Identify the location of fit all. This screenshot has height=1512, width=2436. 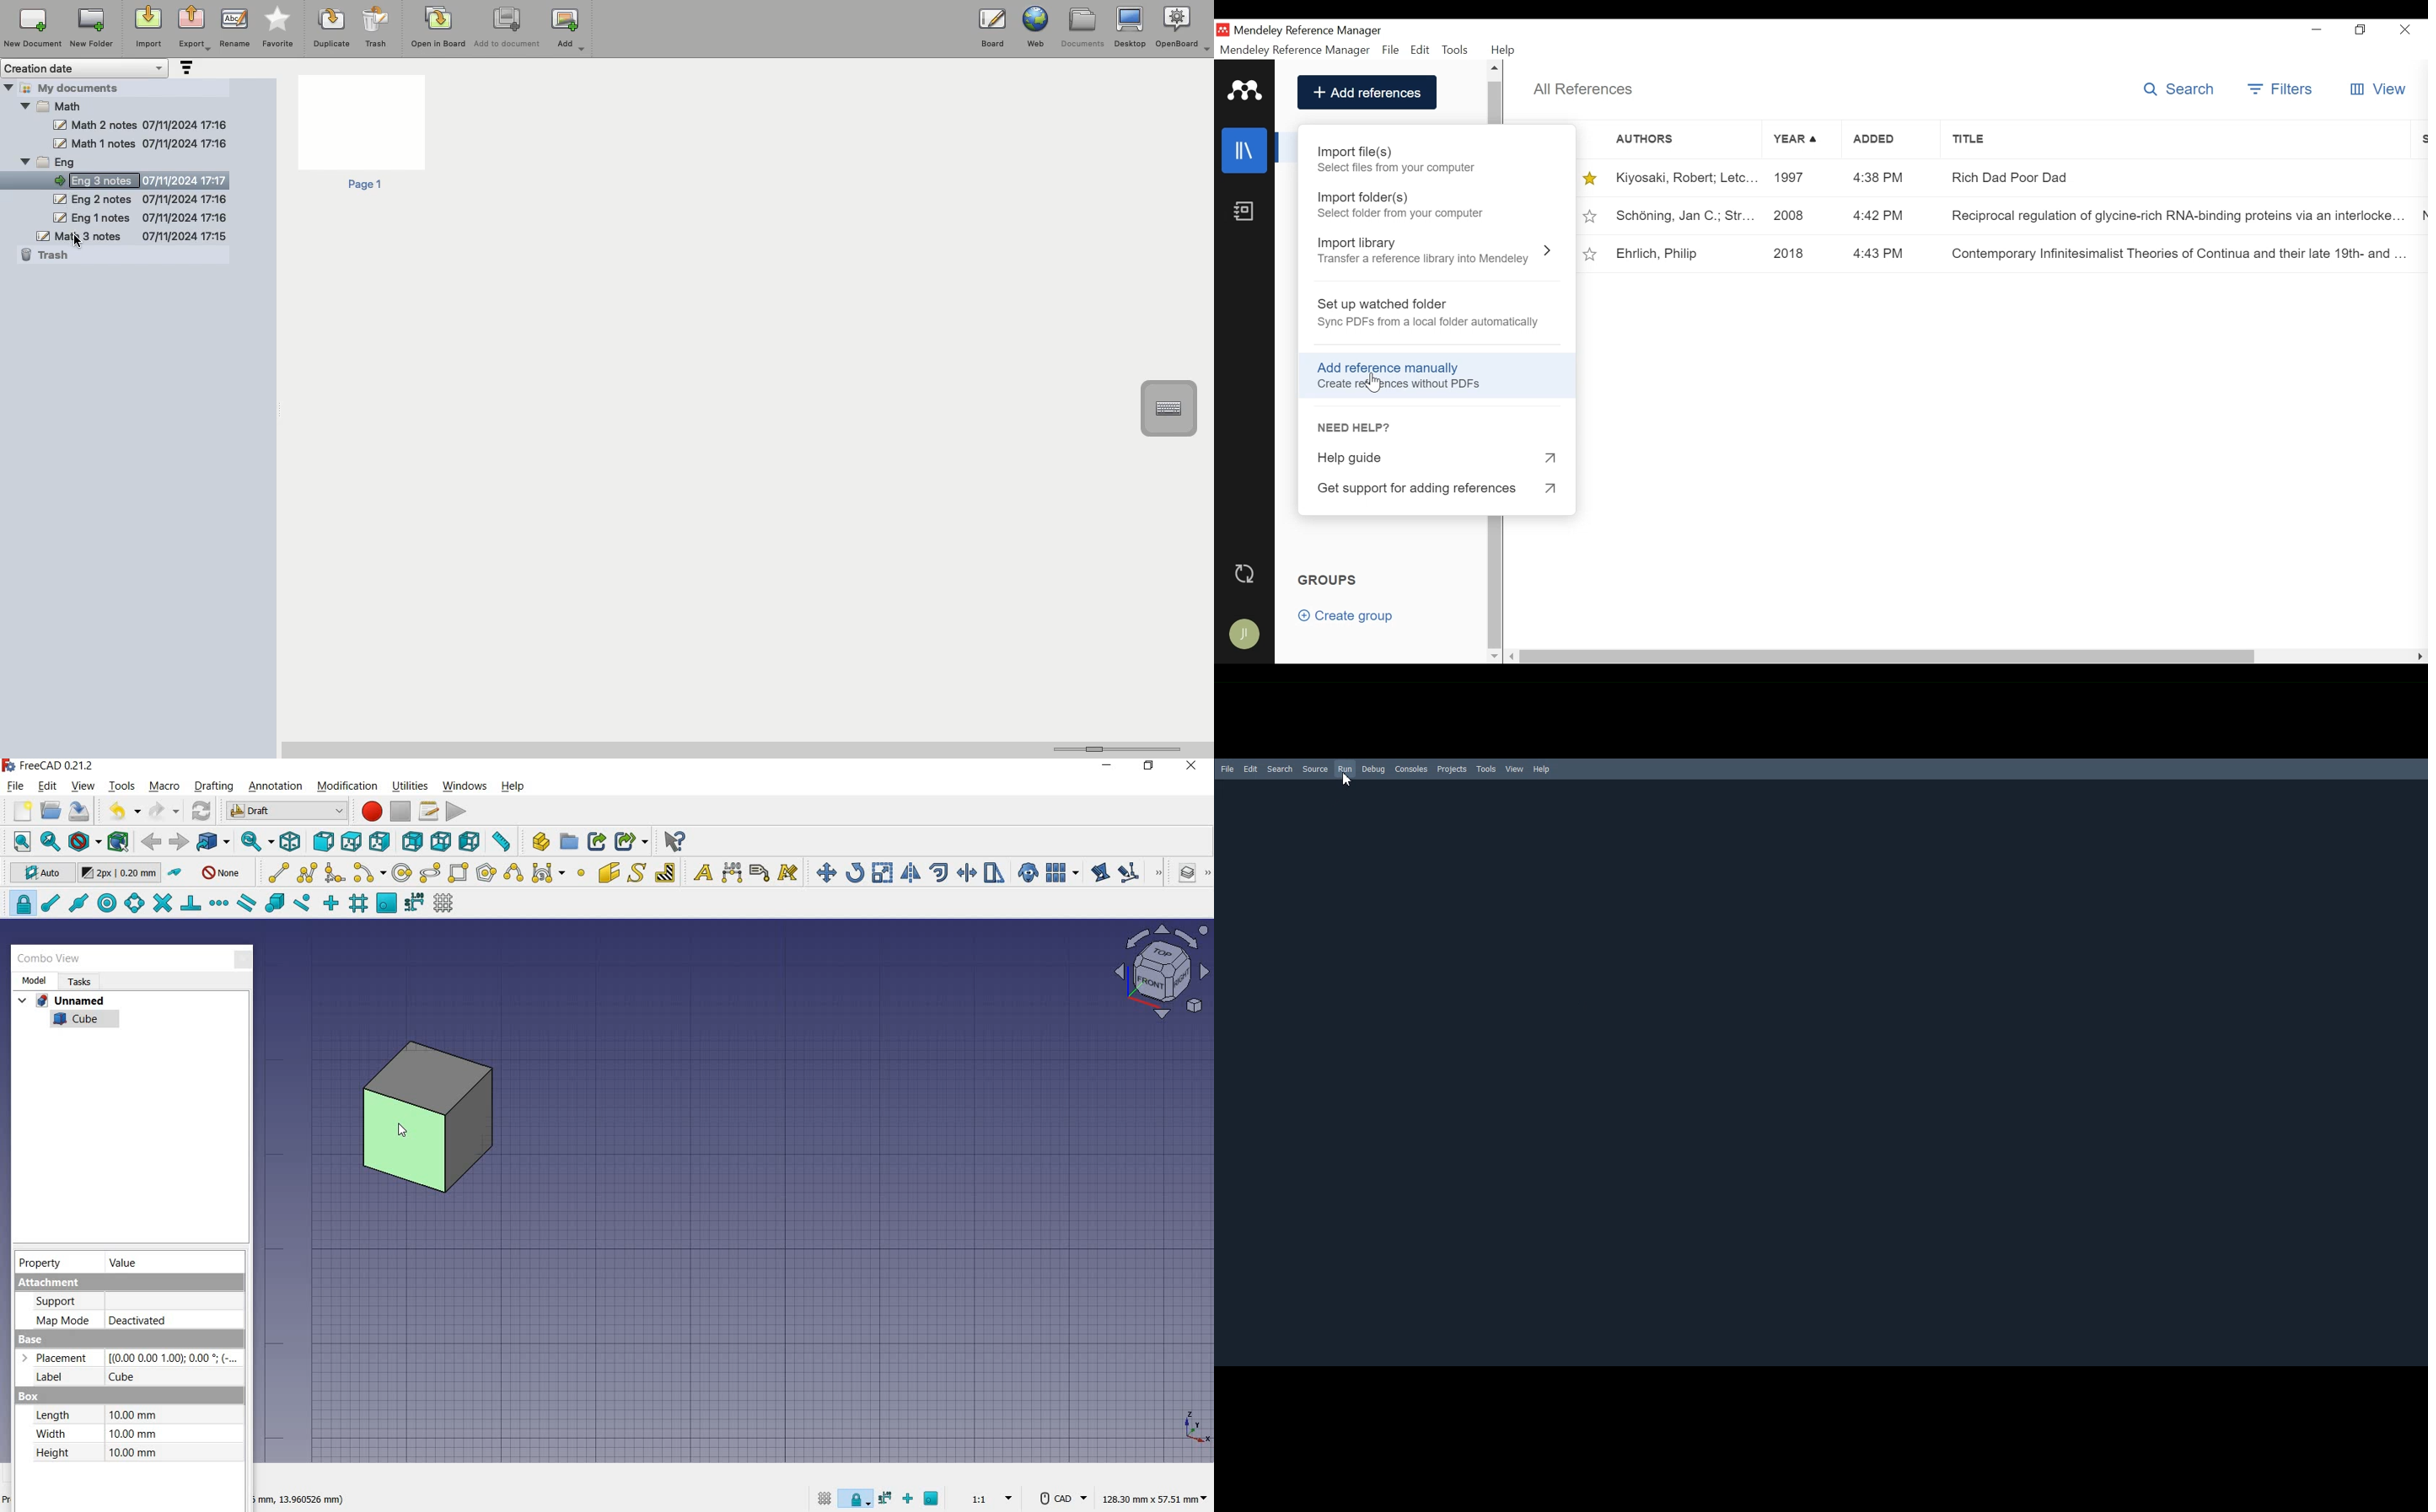
(17, 842).